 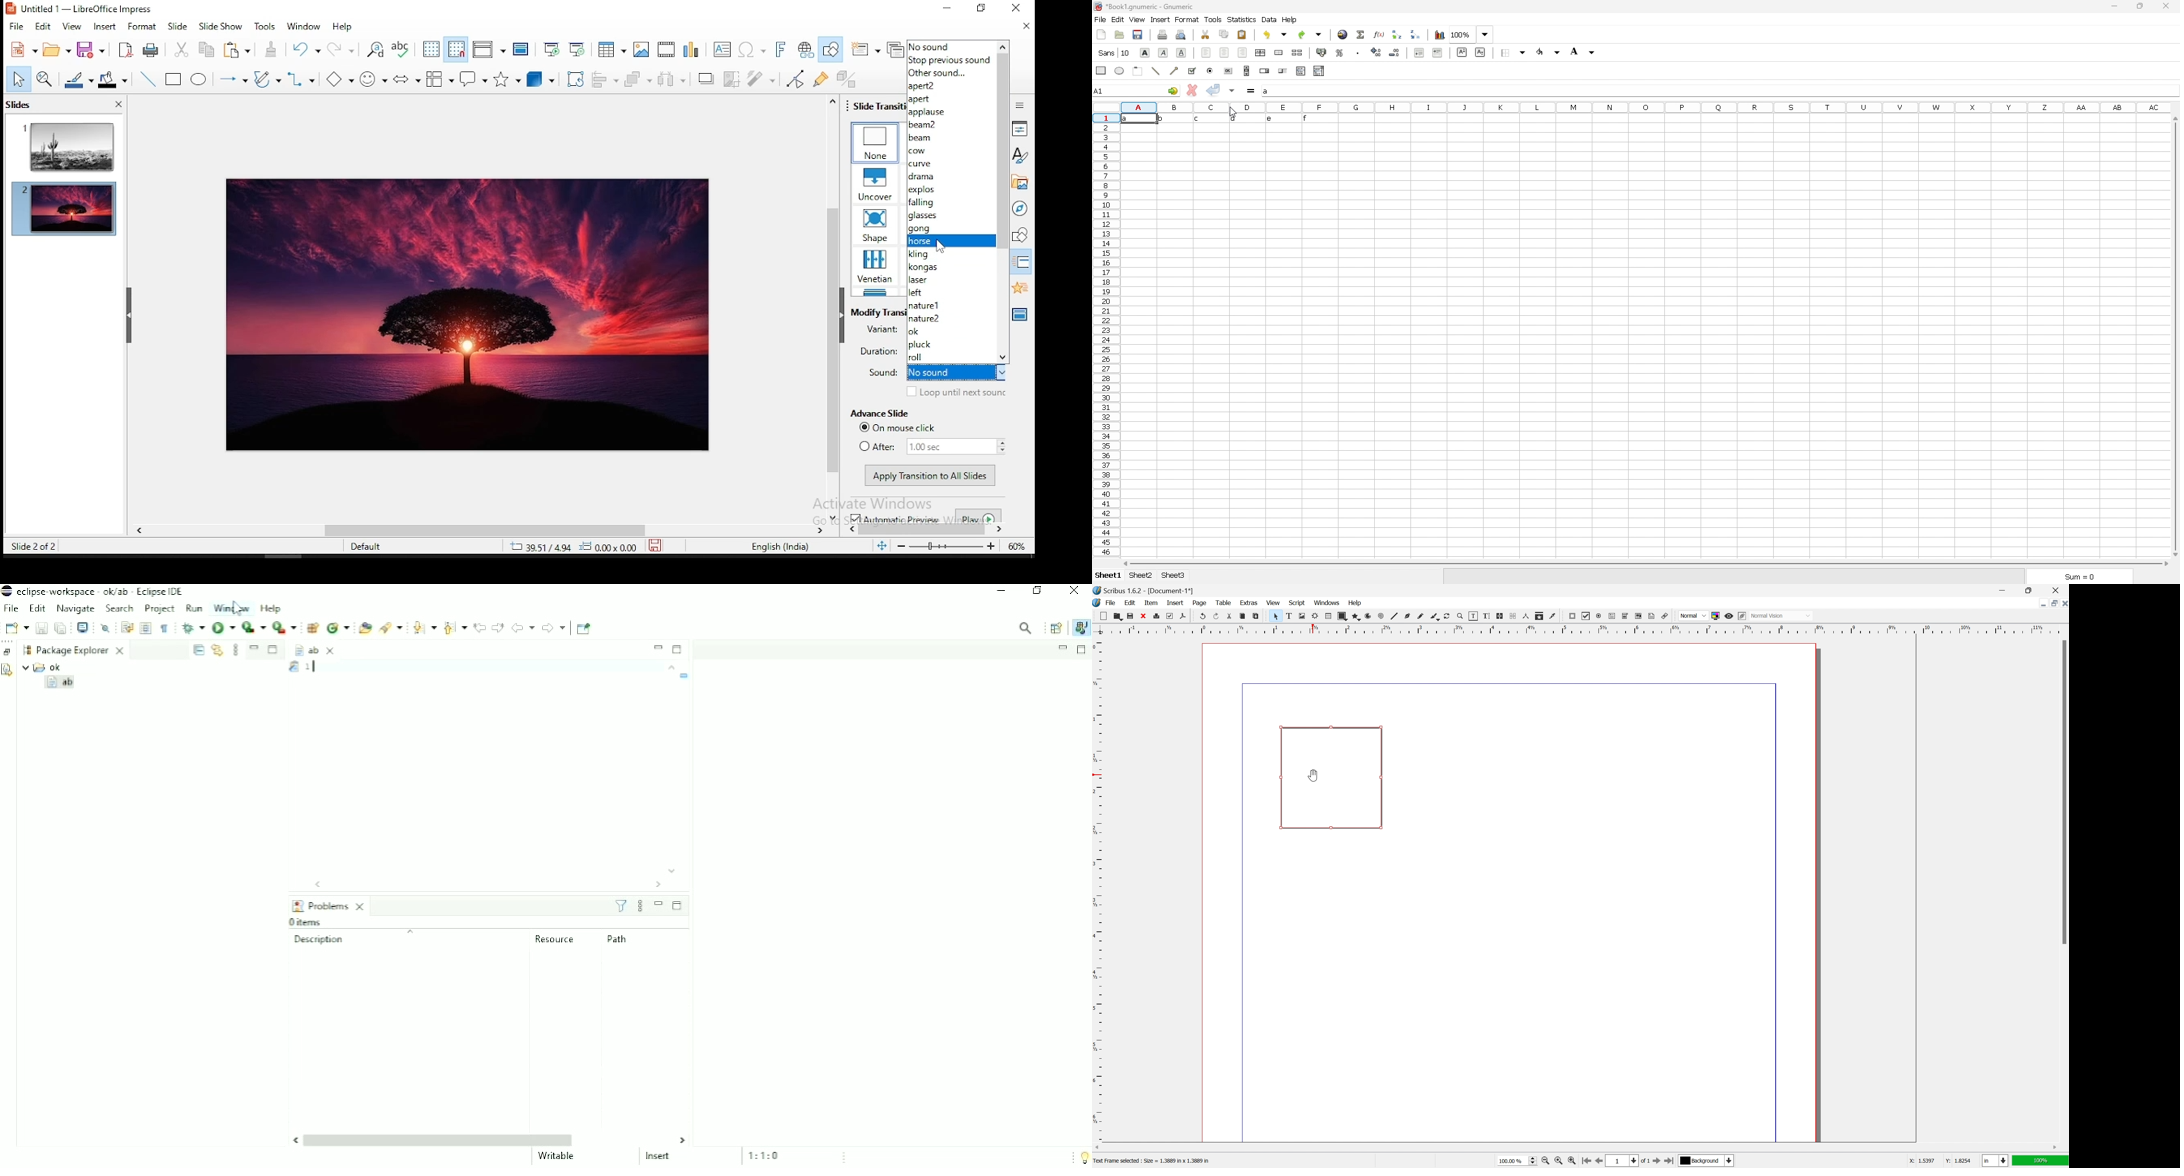 What do you see at coordinates (1152, 602) in the screenshot?
I see `item` at bounding box center [1152, 602].